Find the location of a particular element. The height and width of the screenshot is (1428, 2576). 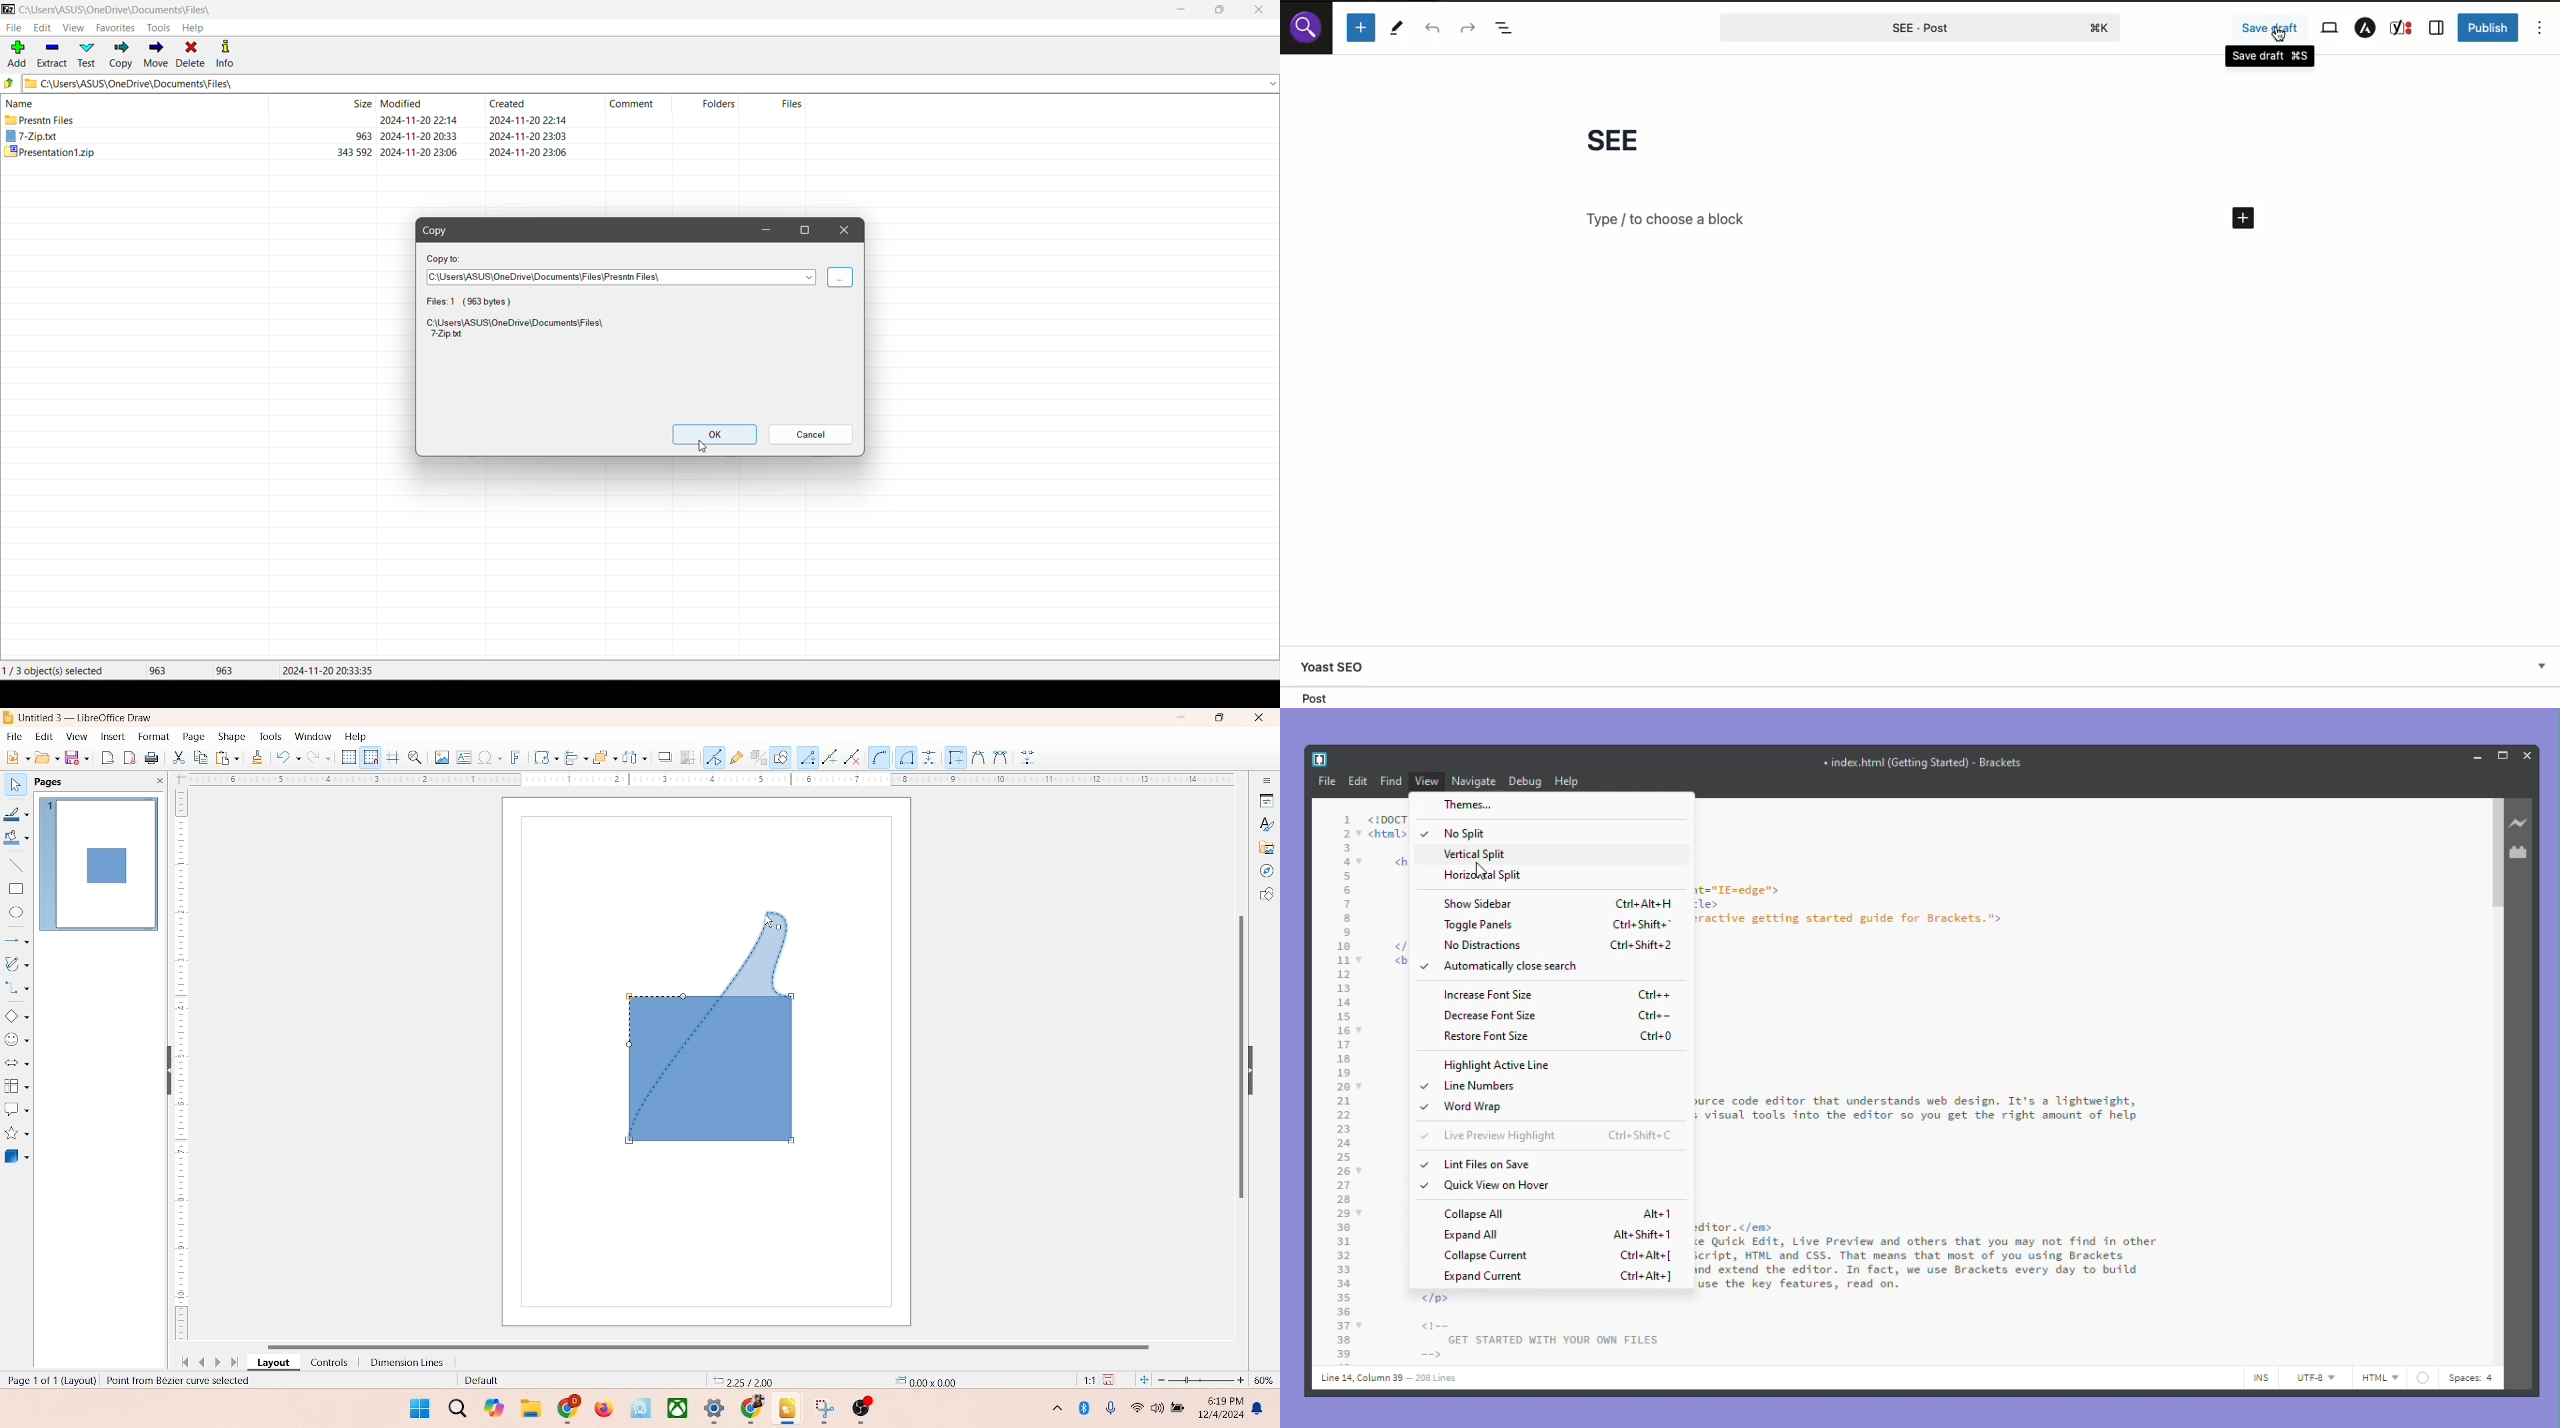

Line numbers is located at coordinates (1471, 1086).